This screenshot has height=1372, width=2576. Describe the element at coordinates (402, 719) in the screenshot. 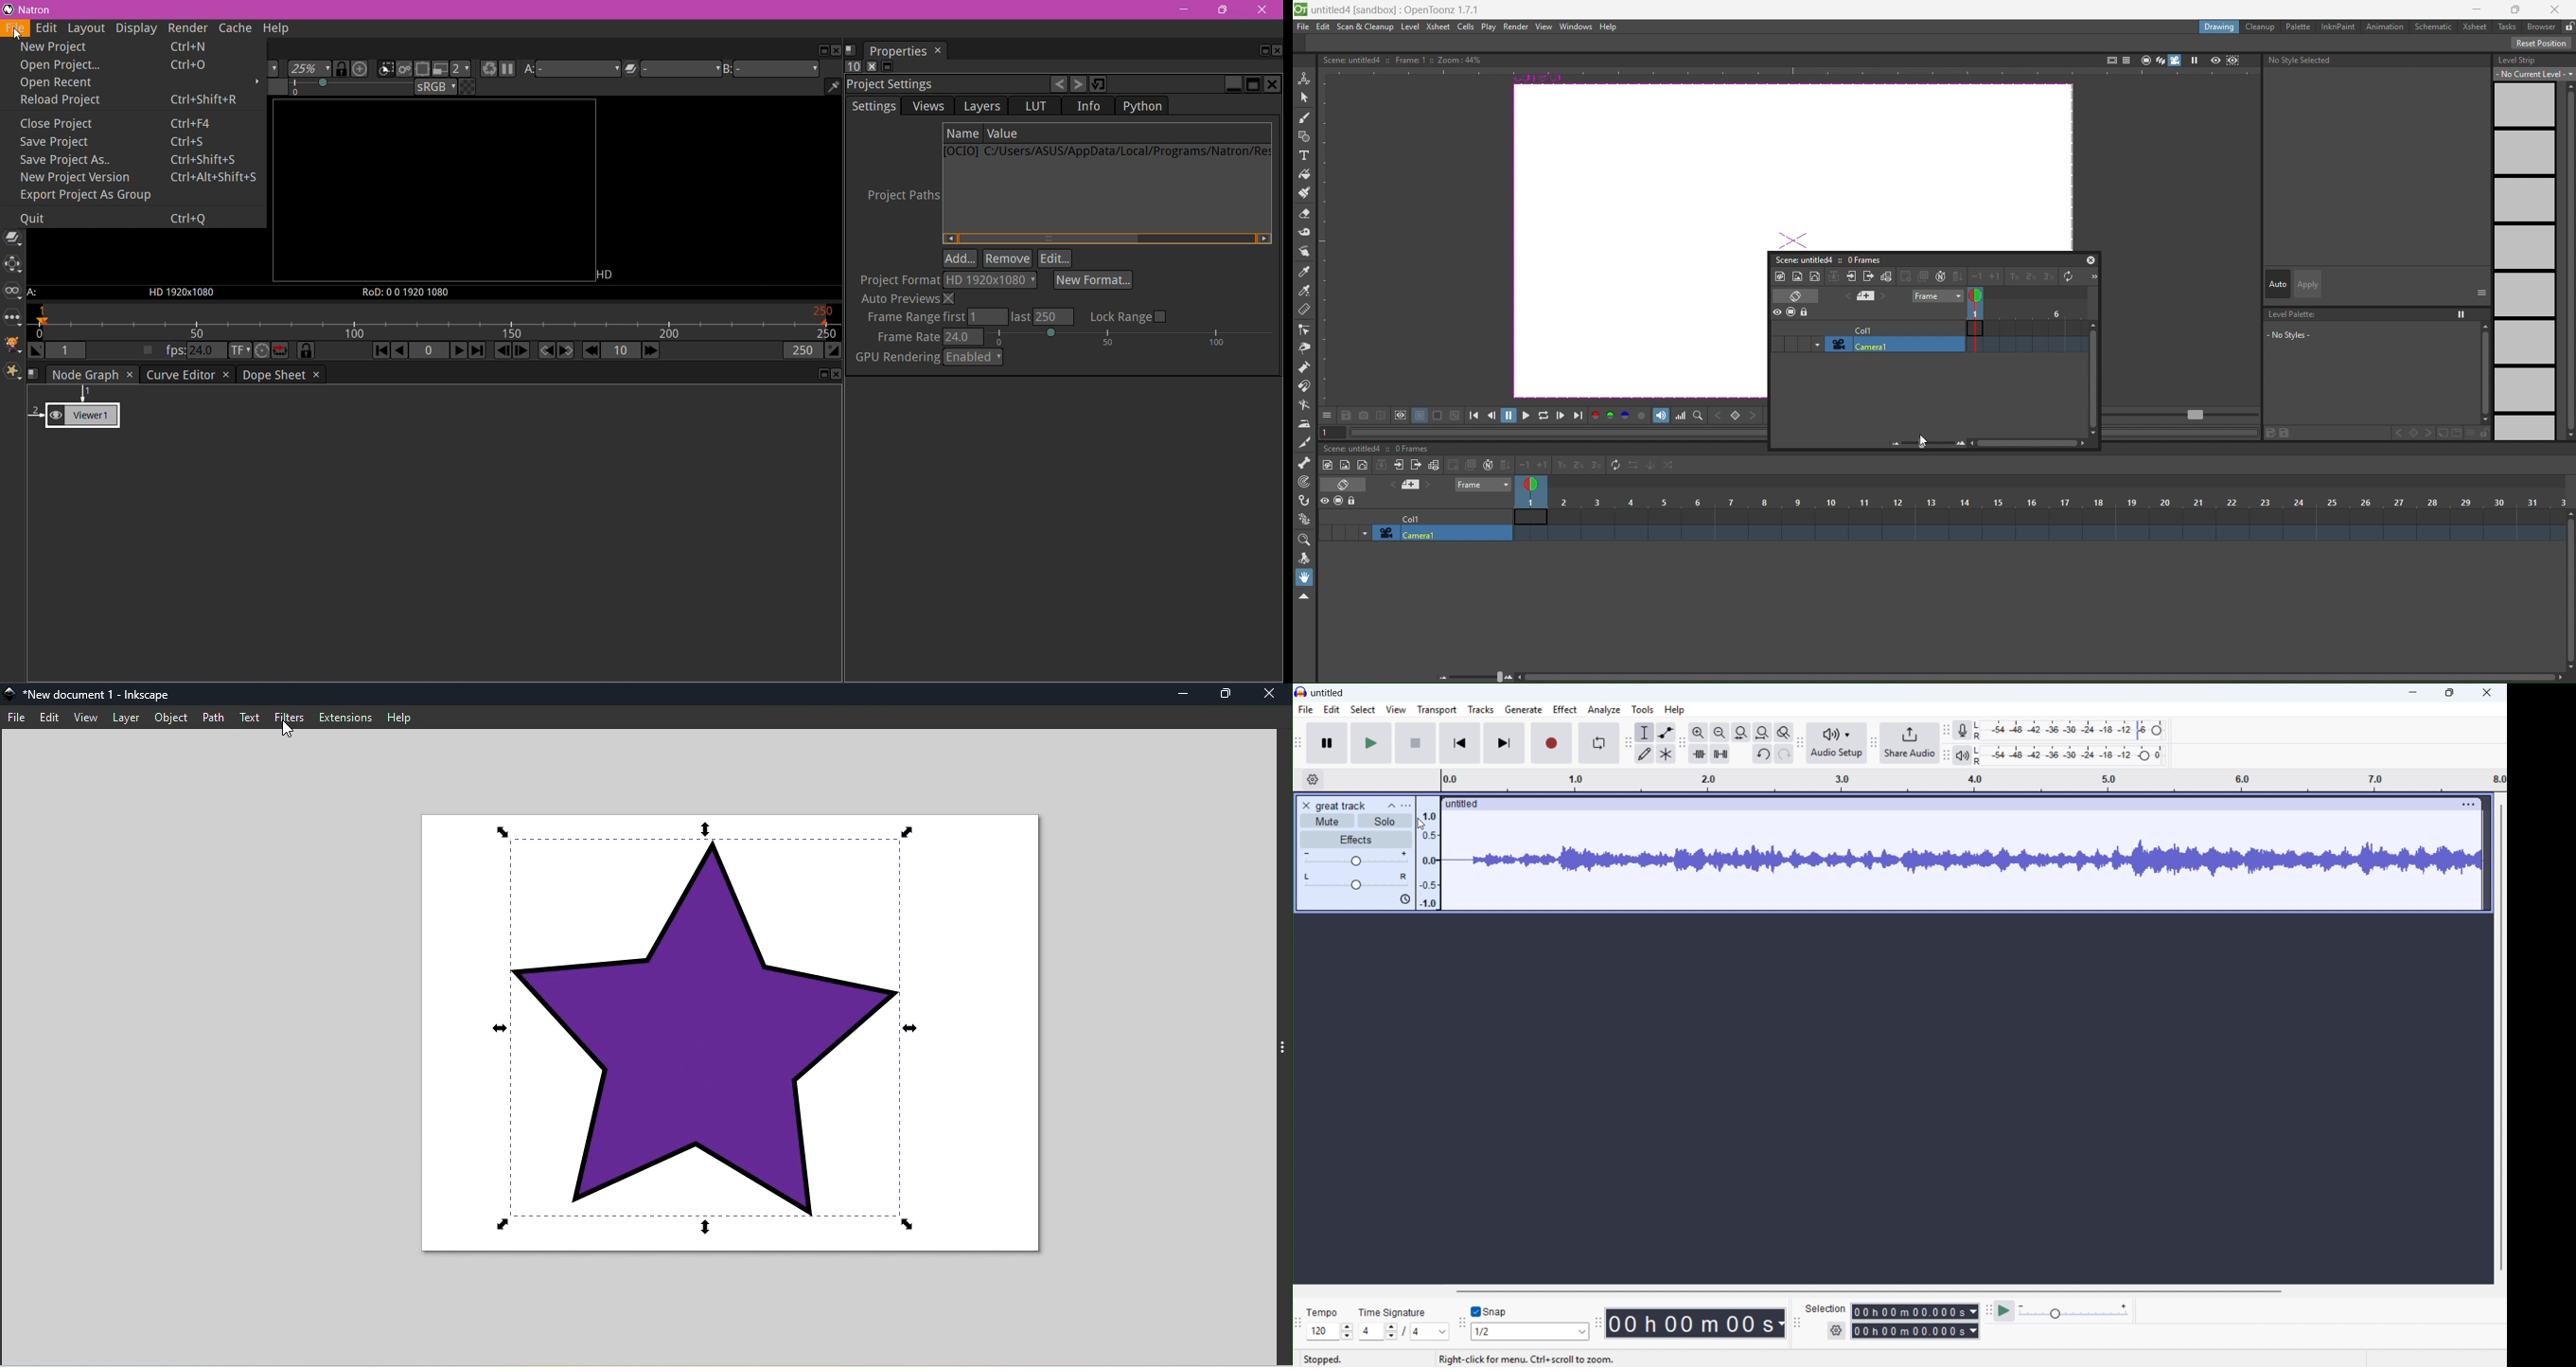

I see `Help` at that location.